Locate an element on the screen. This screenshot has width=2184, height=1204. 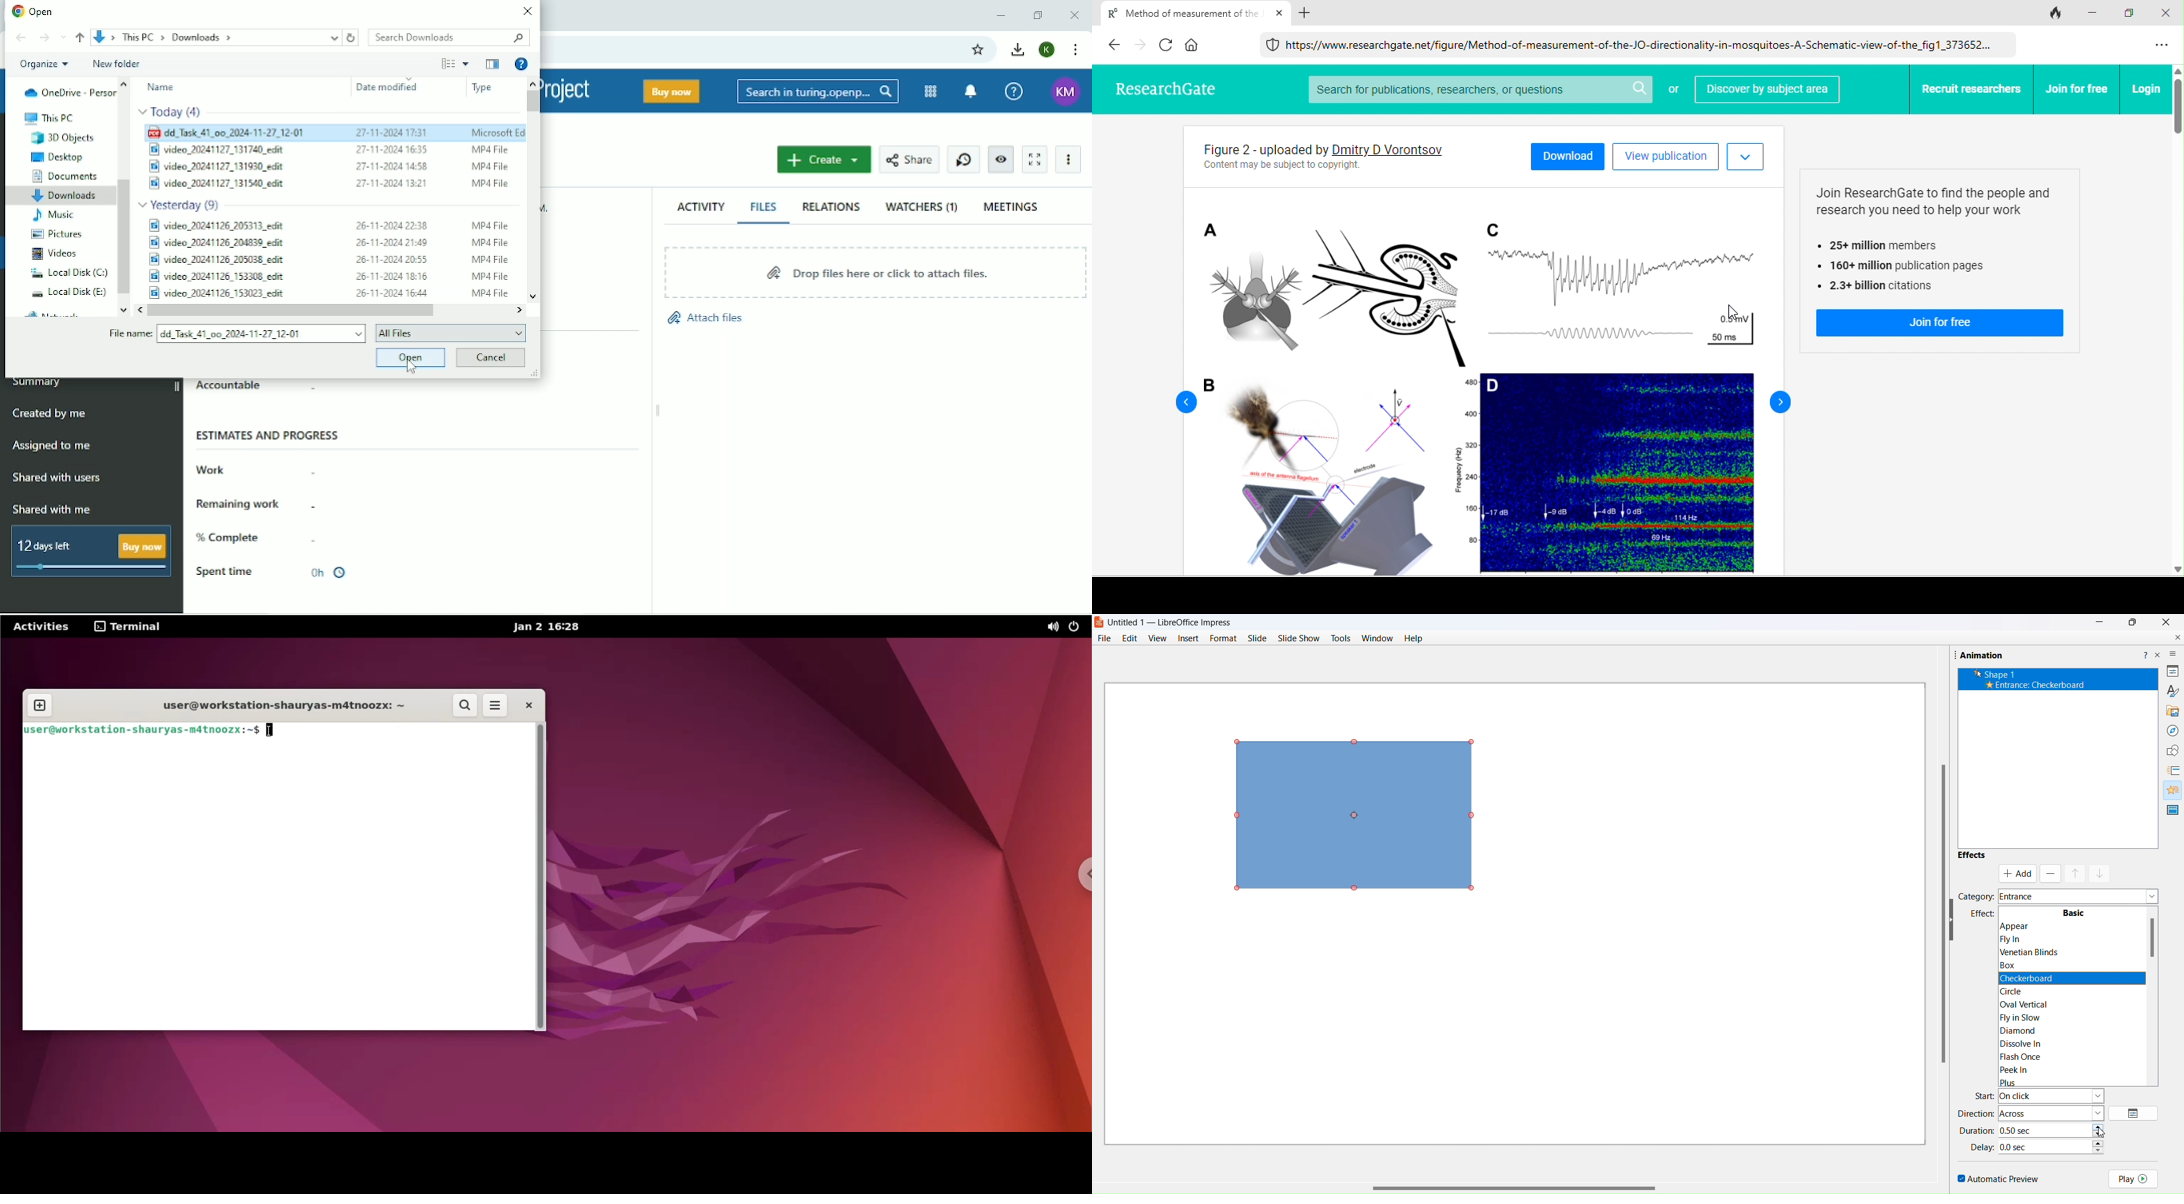
video file is located at coordinates (330, 164).